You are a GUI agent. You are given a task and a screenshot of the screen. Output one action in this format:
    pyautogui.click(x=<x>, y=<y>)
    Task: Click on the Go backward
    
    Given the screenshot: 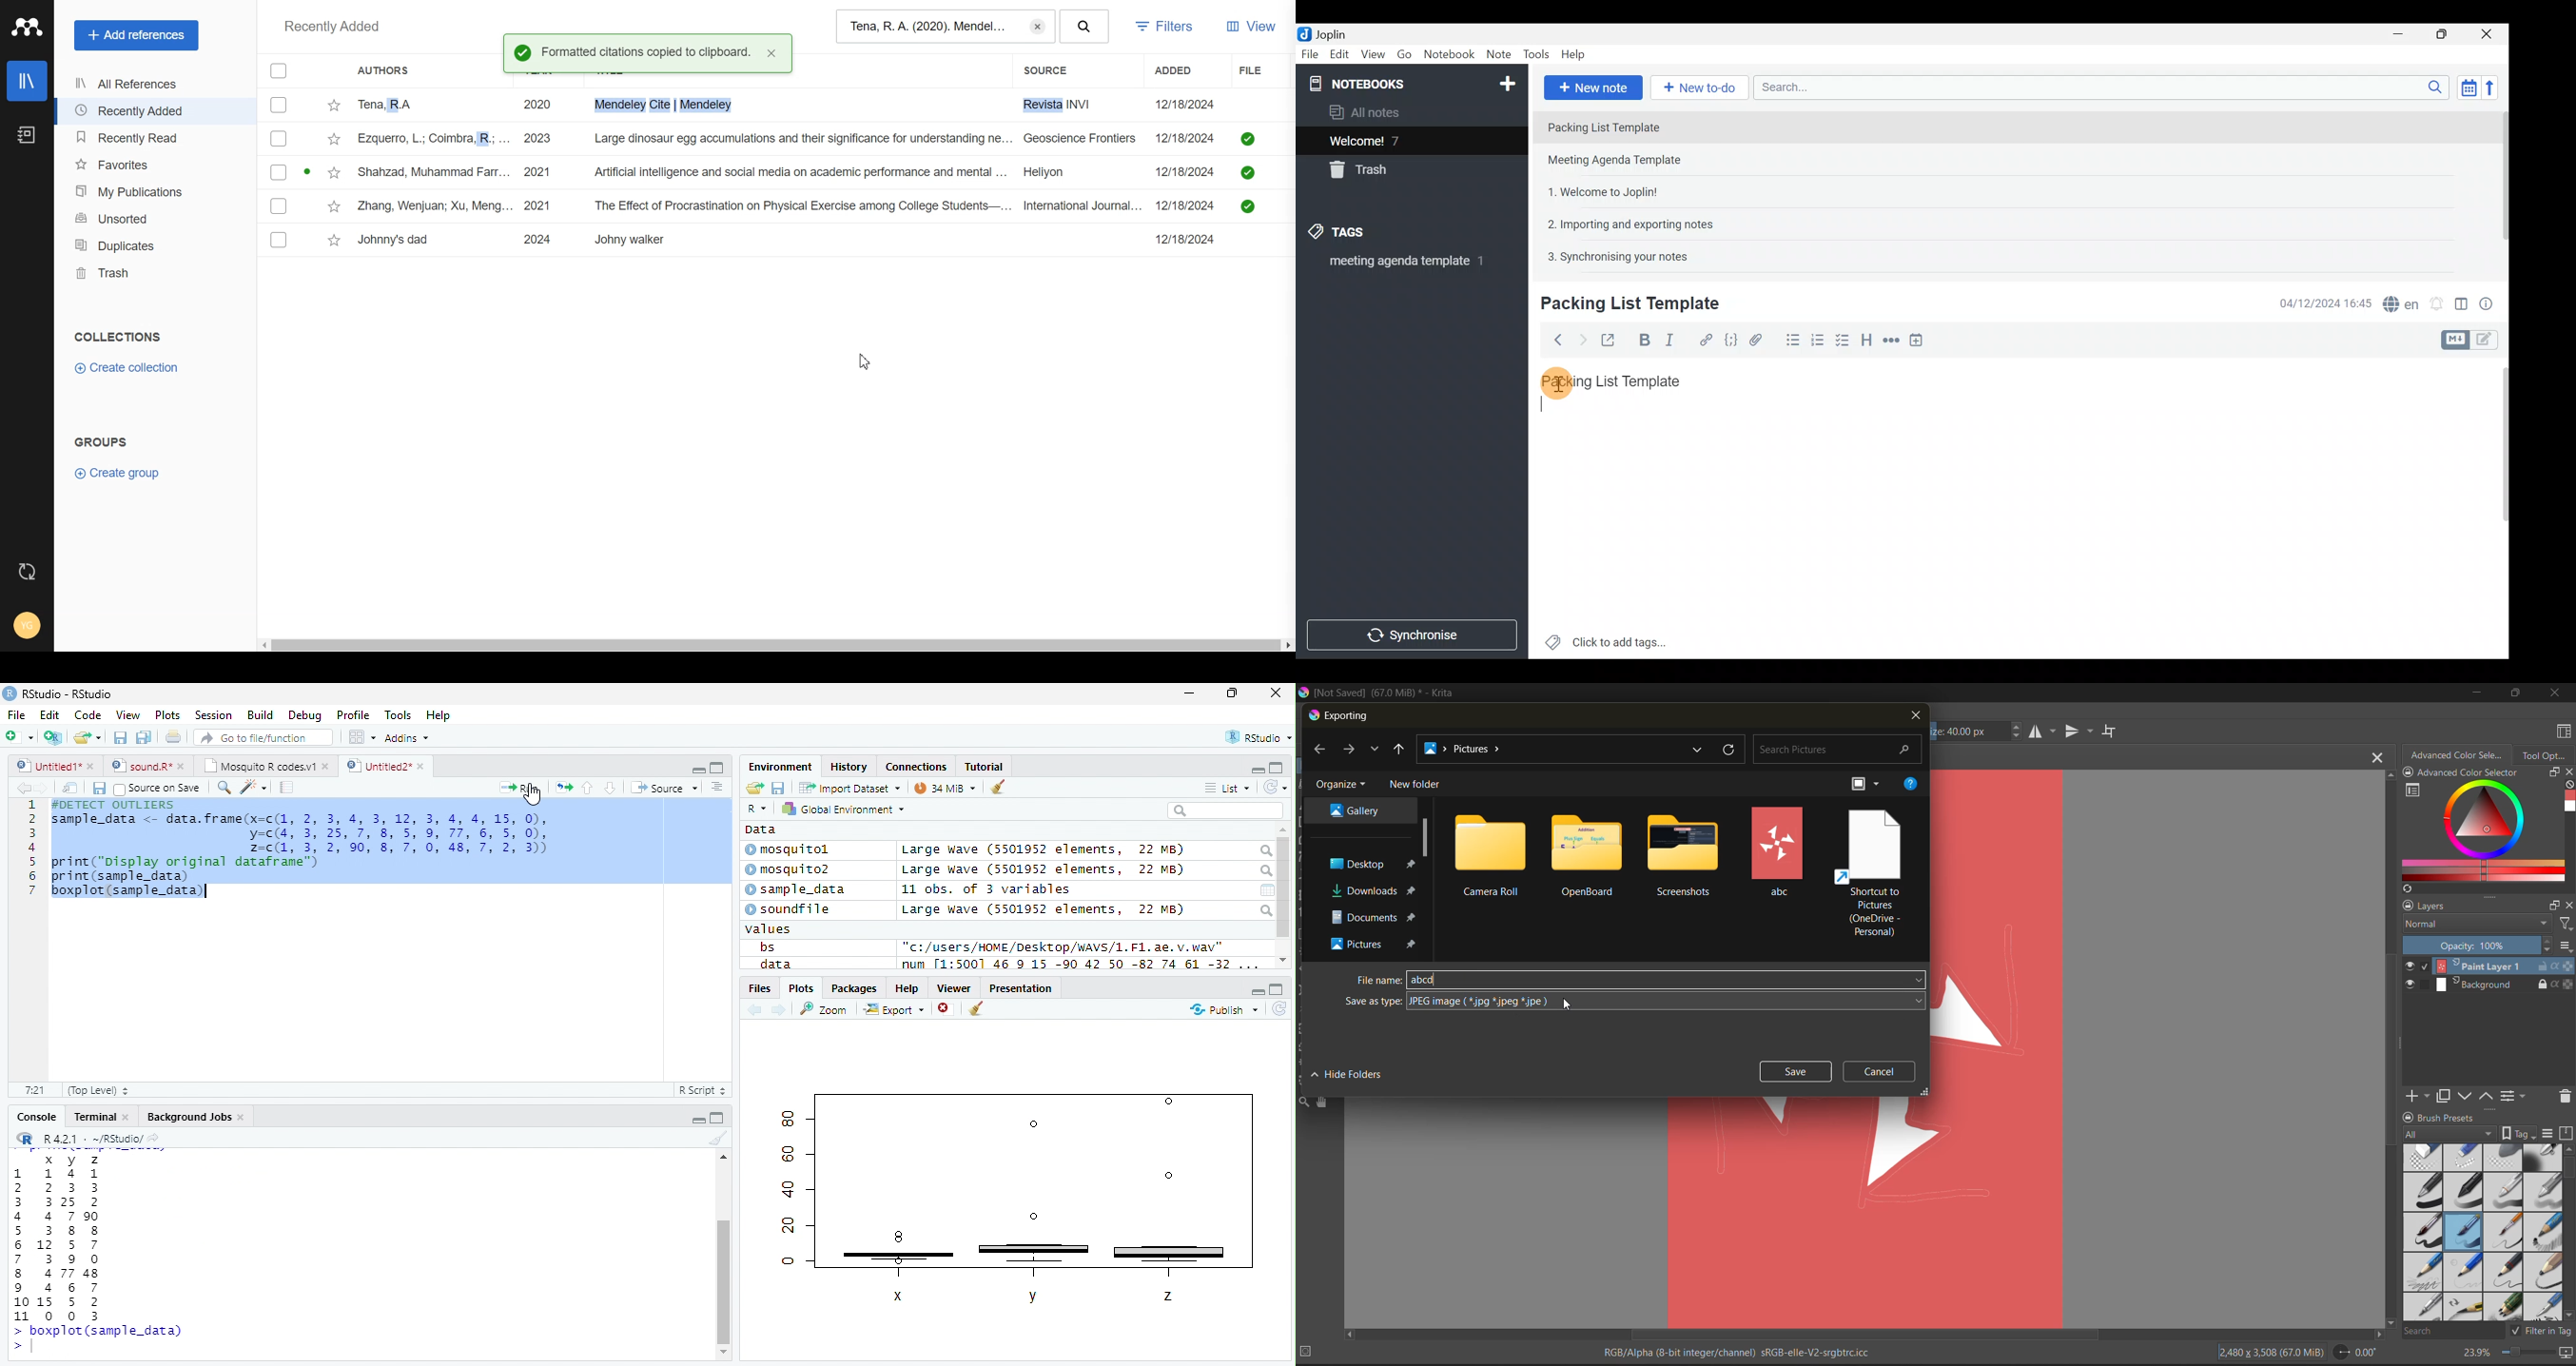 What is the action you would take?
    pyautogui.click(x=24, y=787)
    